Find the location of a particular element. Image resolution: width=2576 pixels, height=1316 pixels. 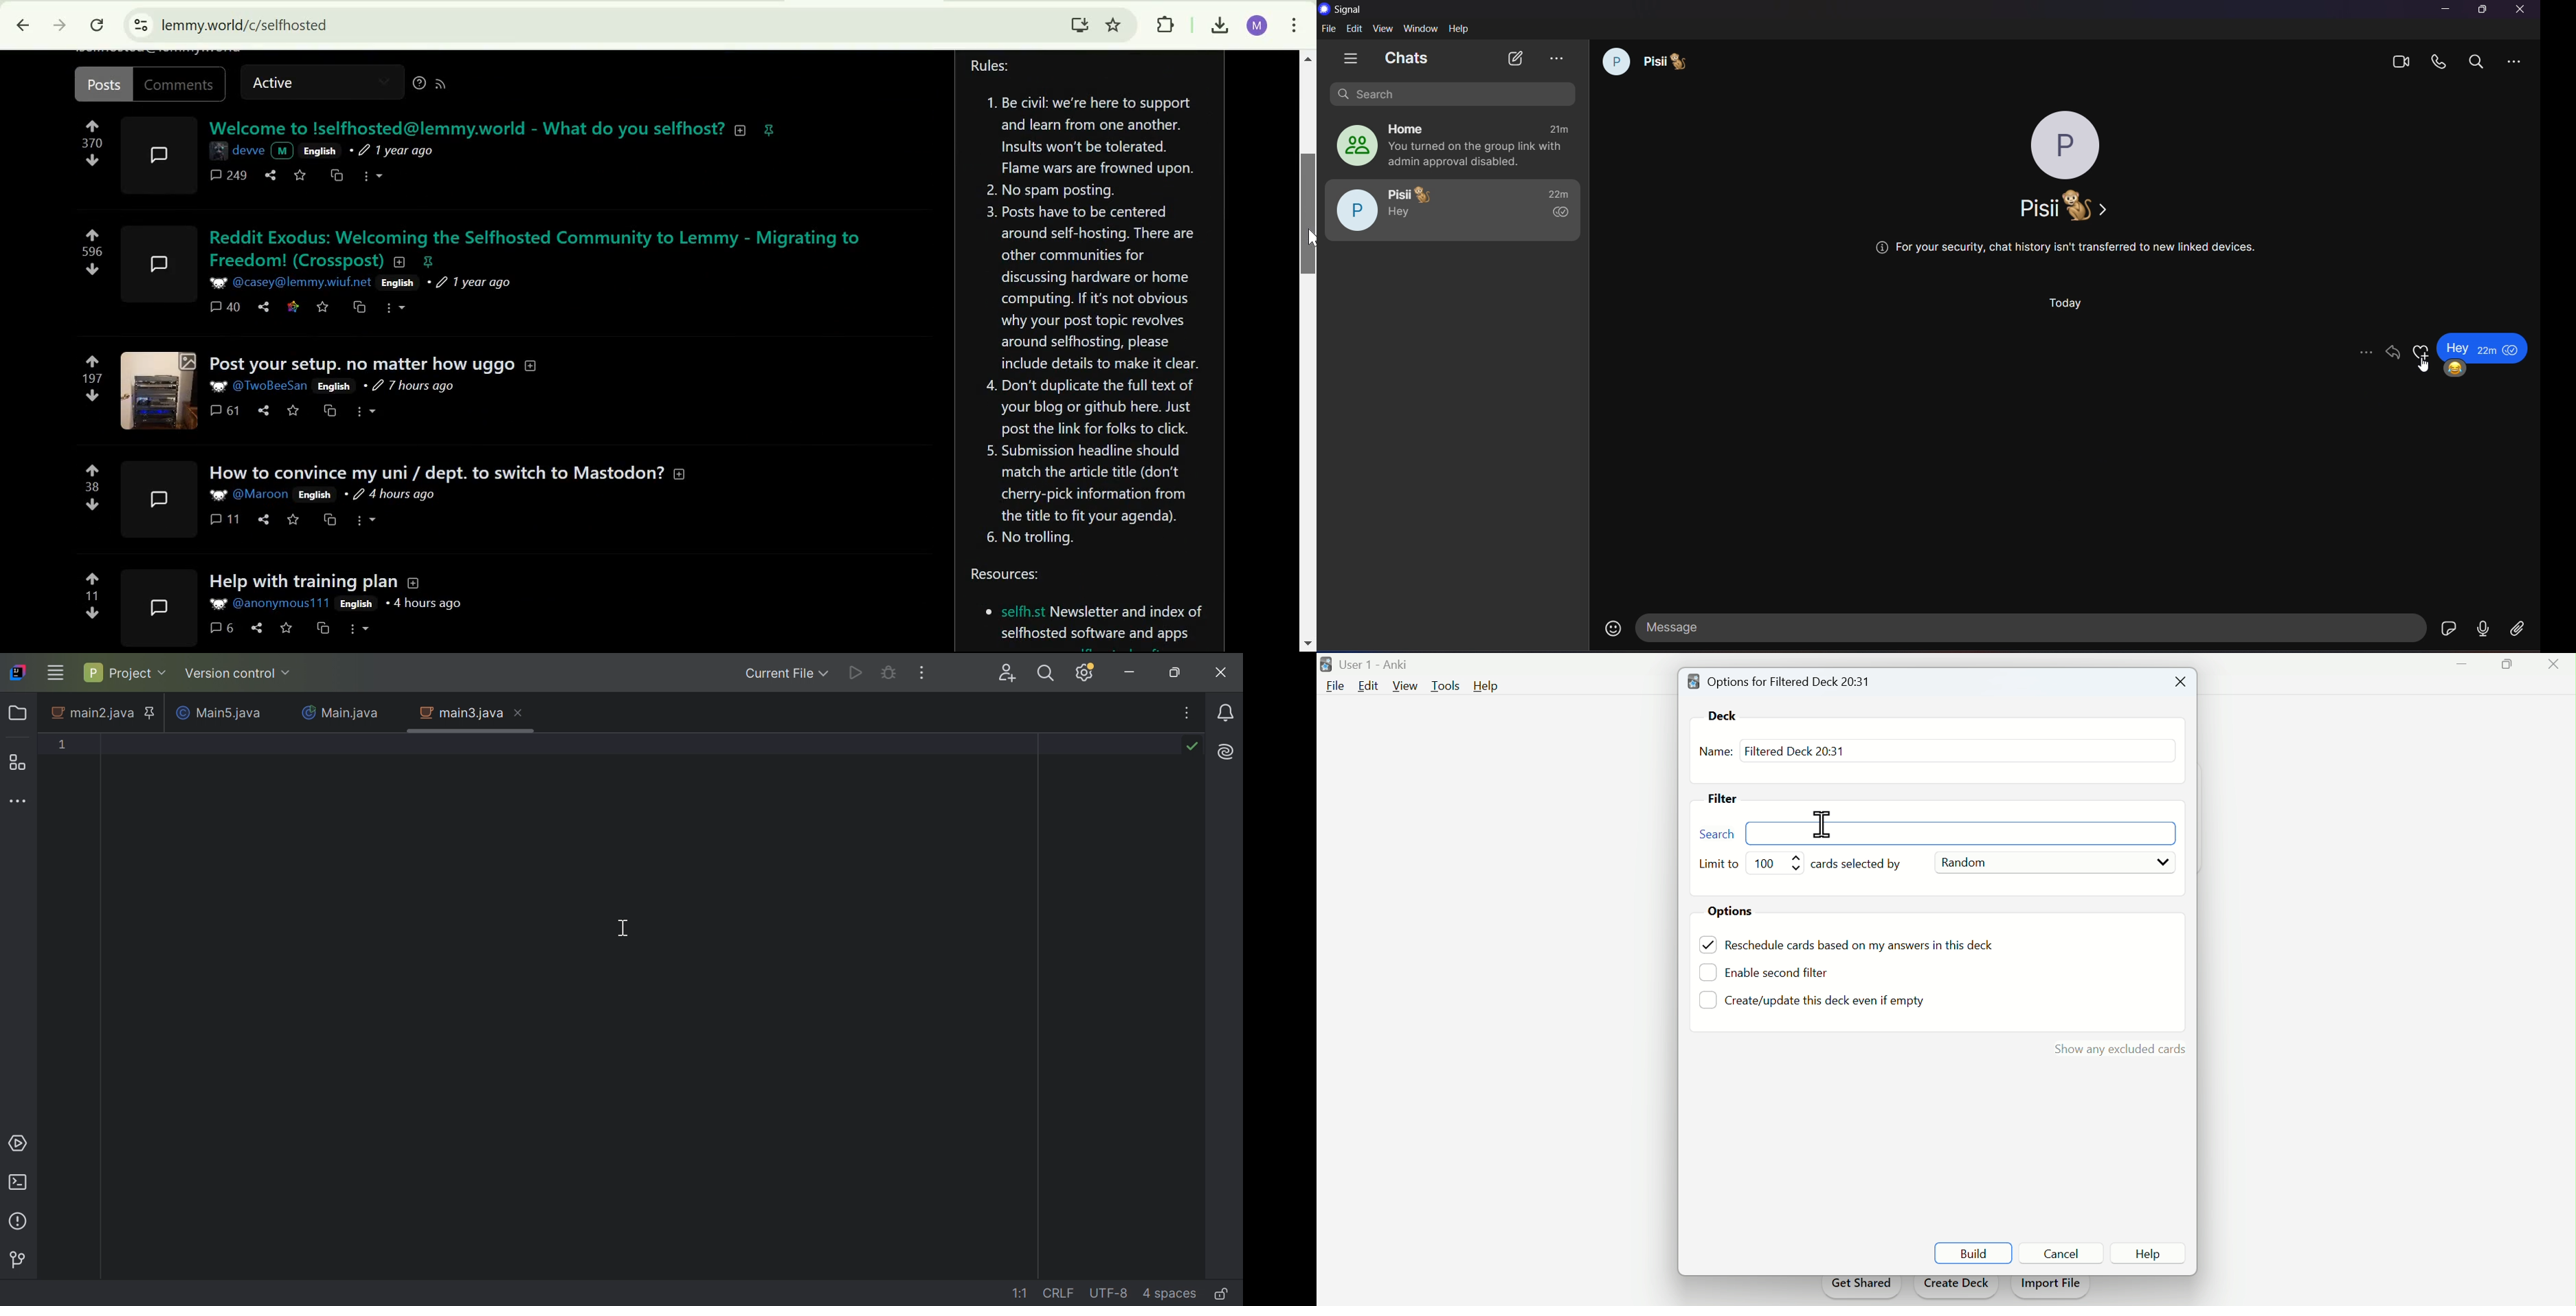

Create deck is located at coordinates (1956, 1287).